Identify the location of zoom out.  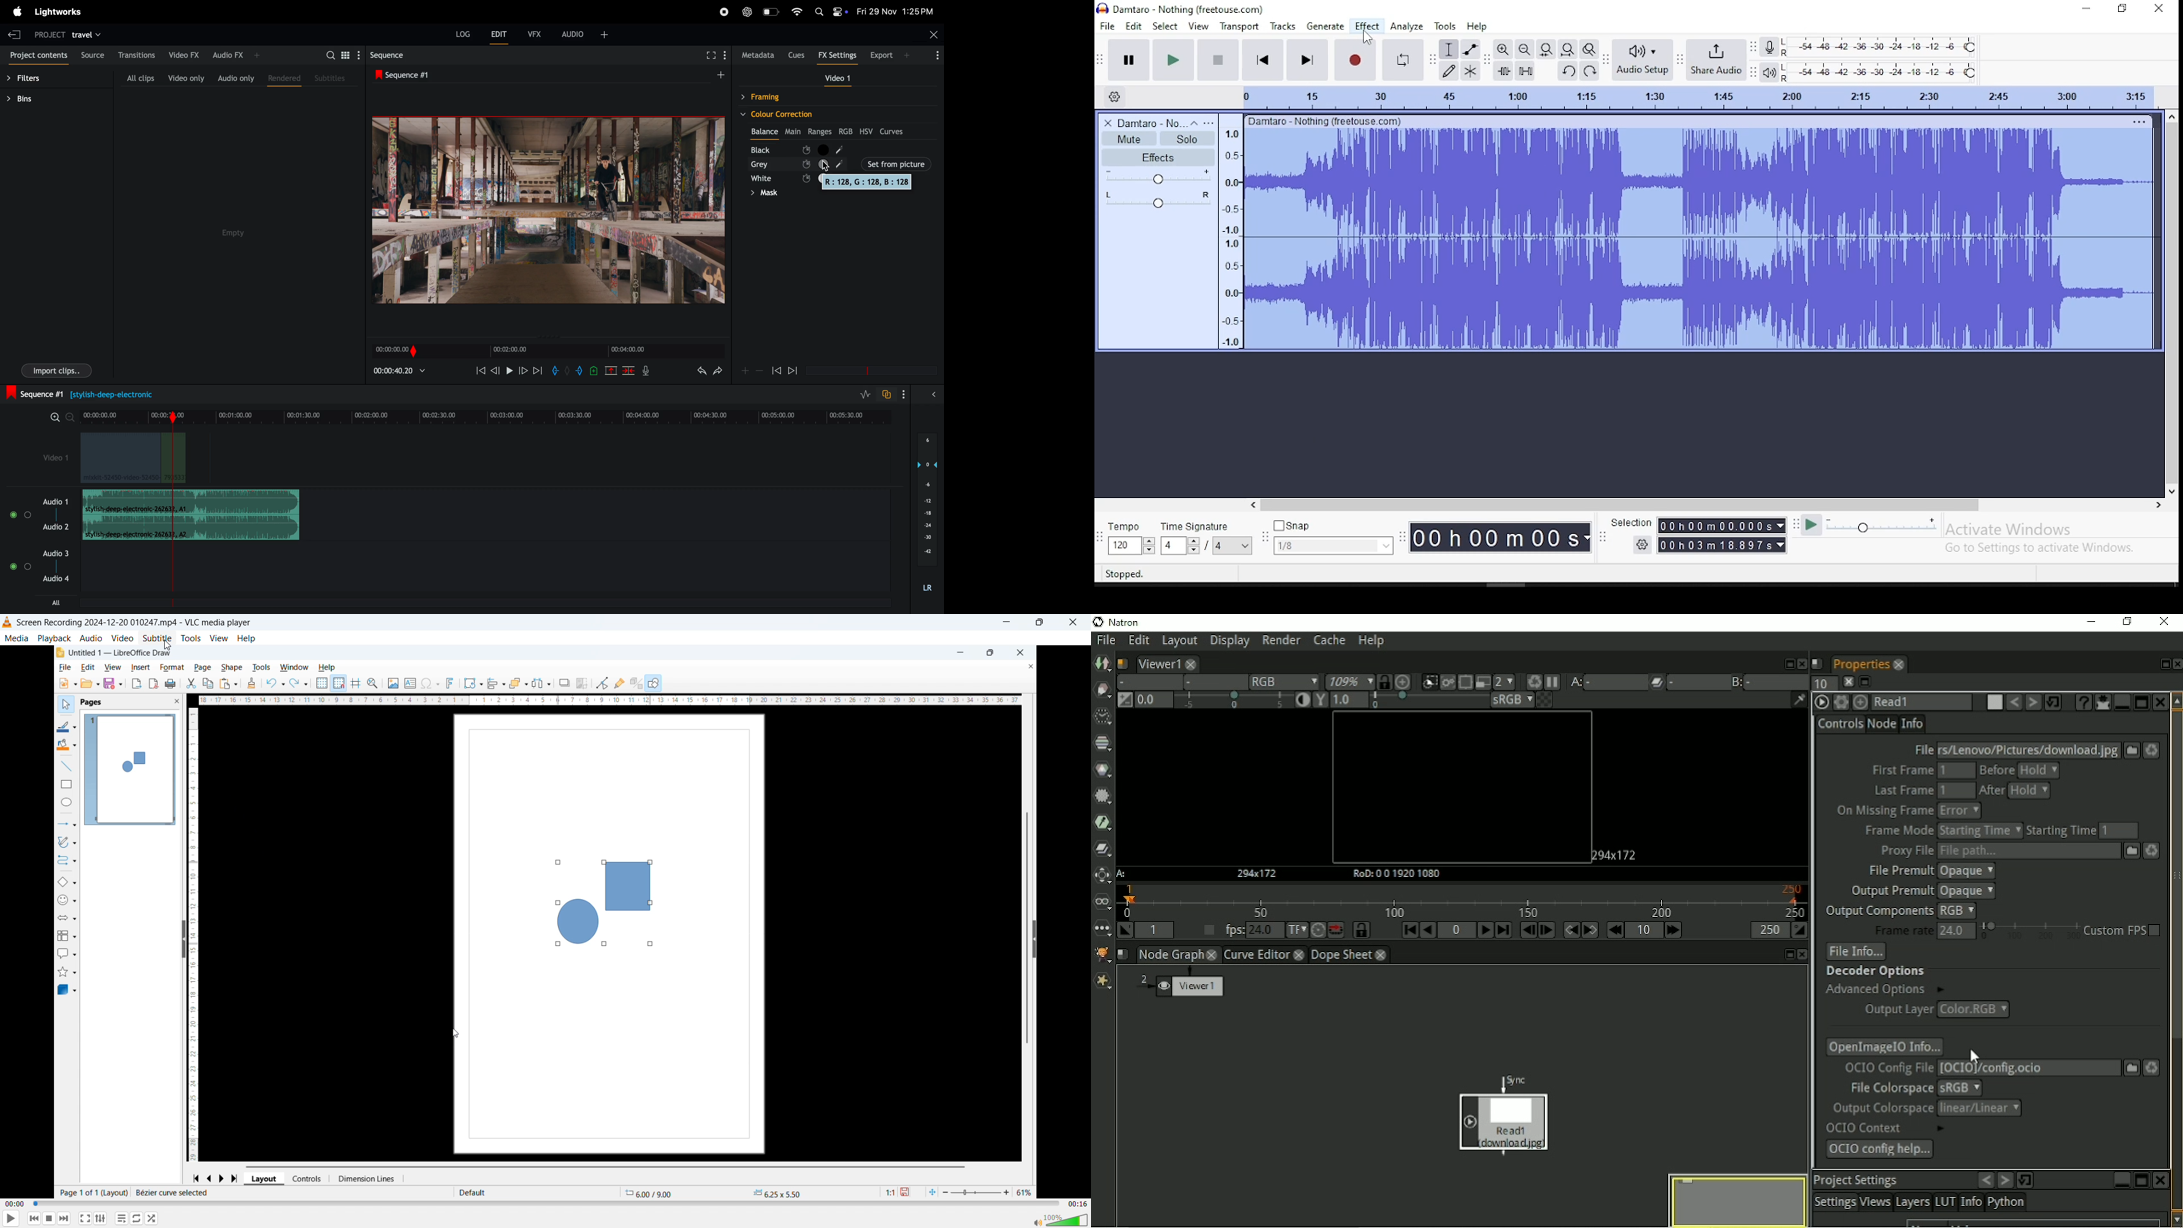
(1523, 49).